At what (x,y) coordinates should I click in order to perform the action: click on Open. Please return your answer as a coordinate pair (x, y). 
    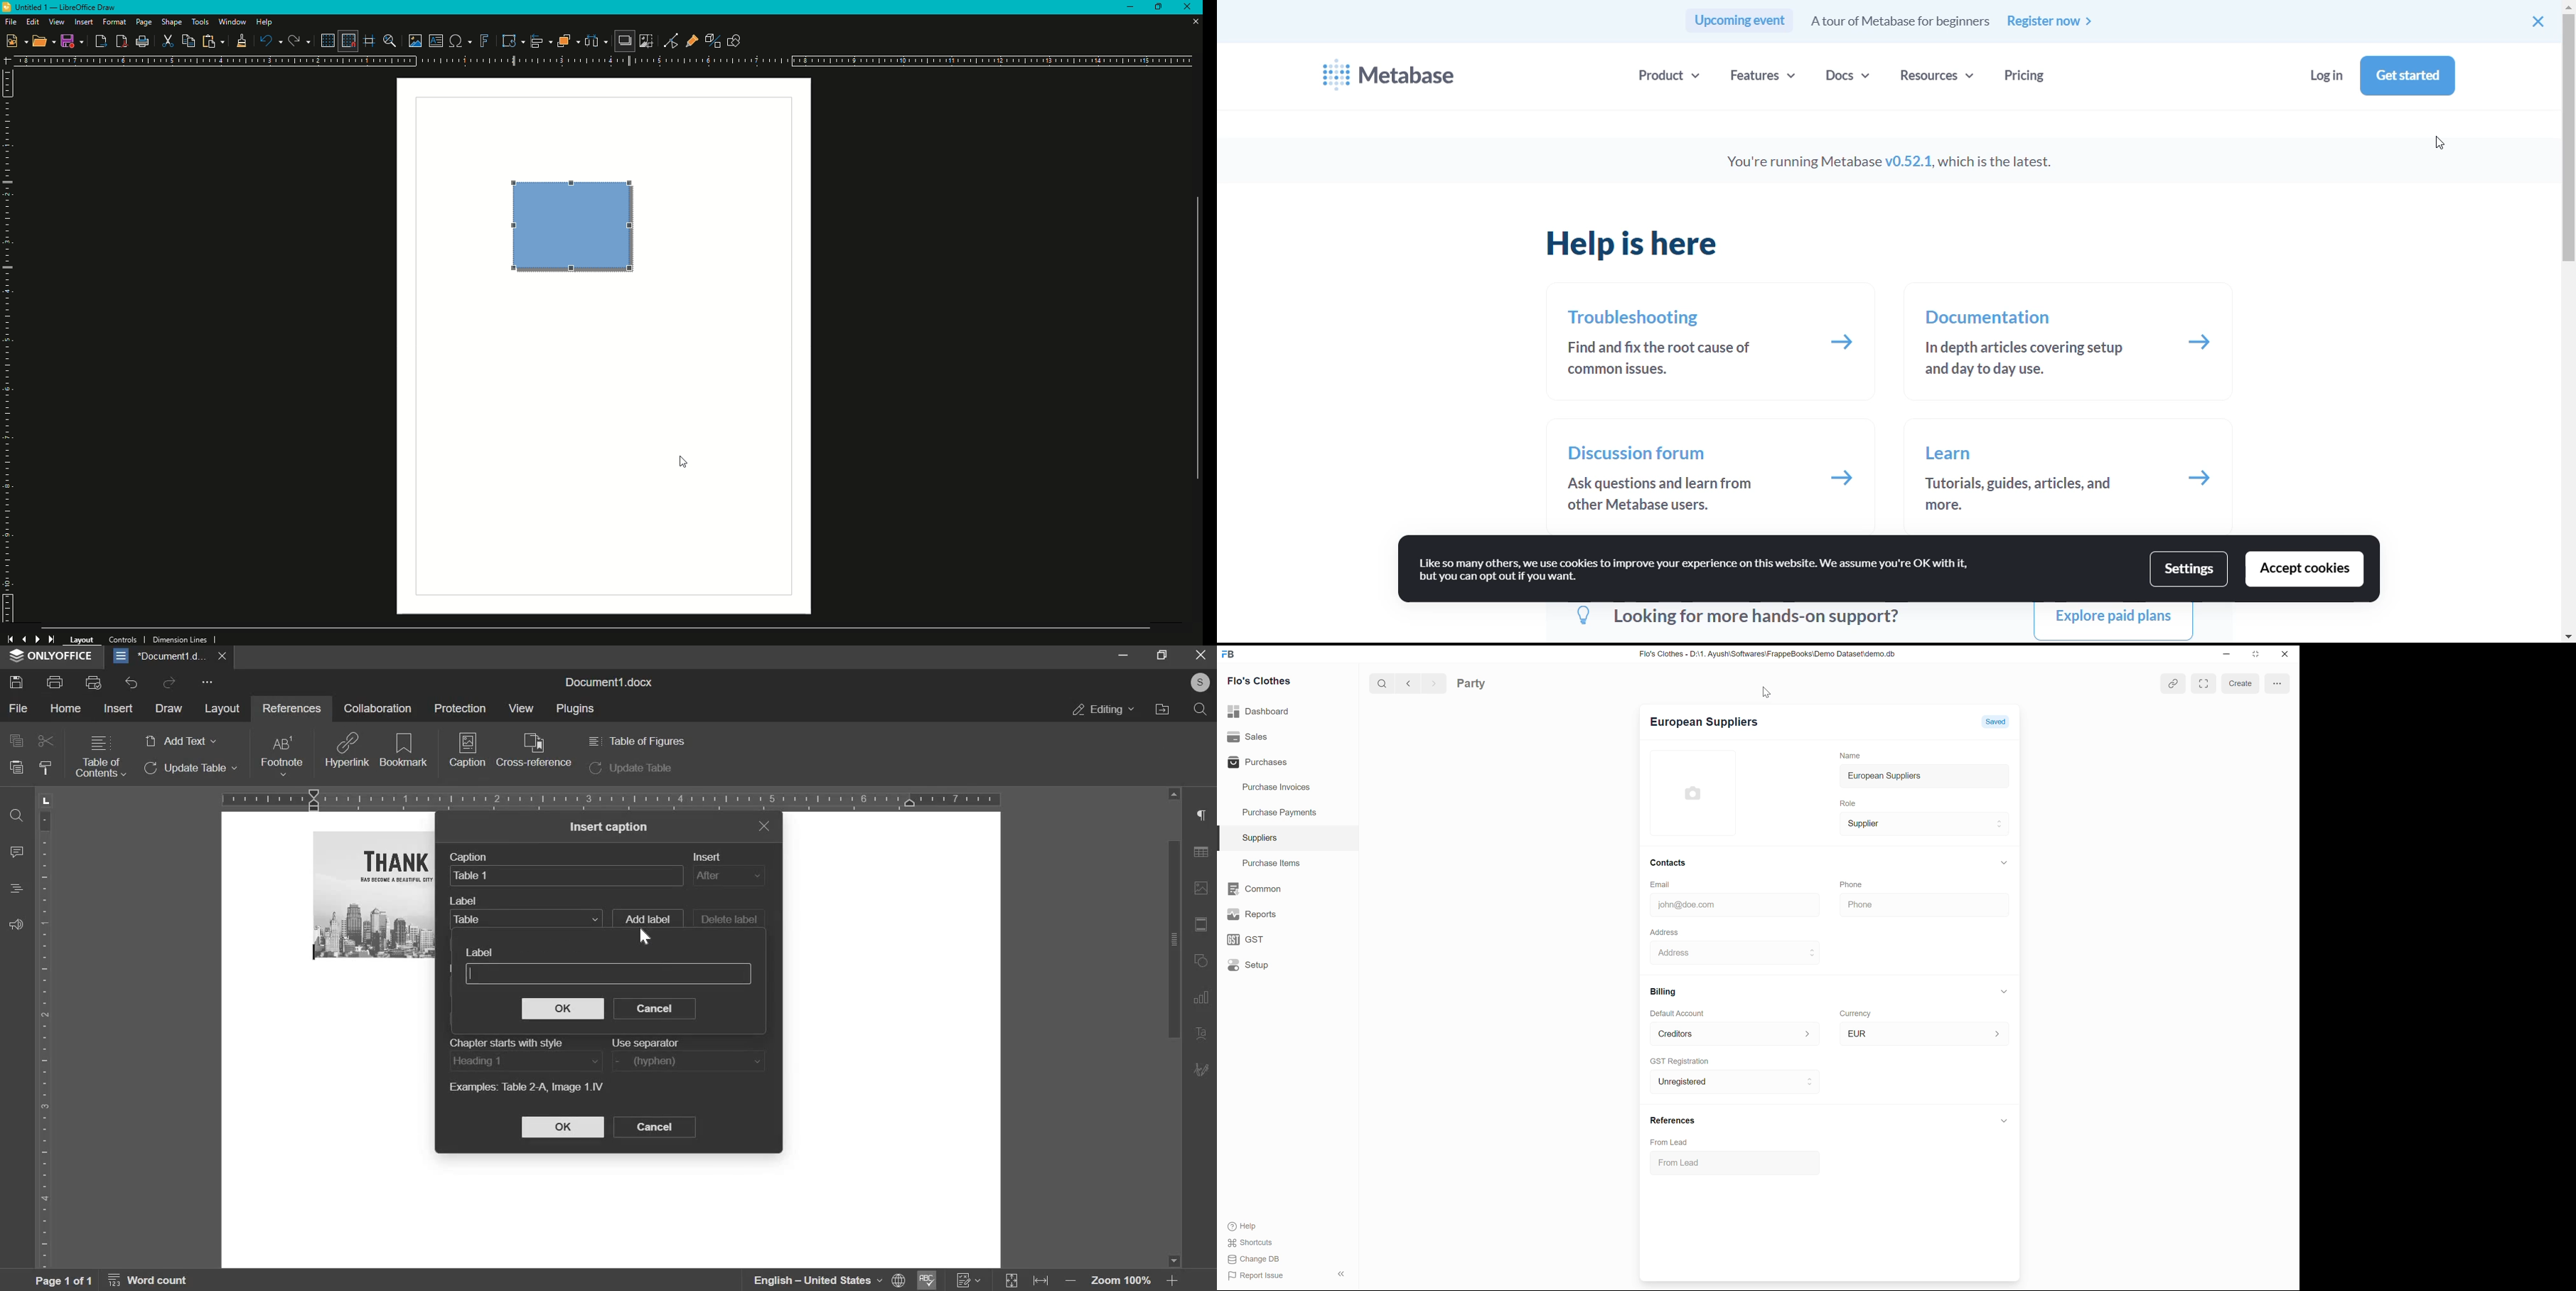
    Looking at the image, I should click on (44, 43).